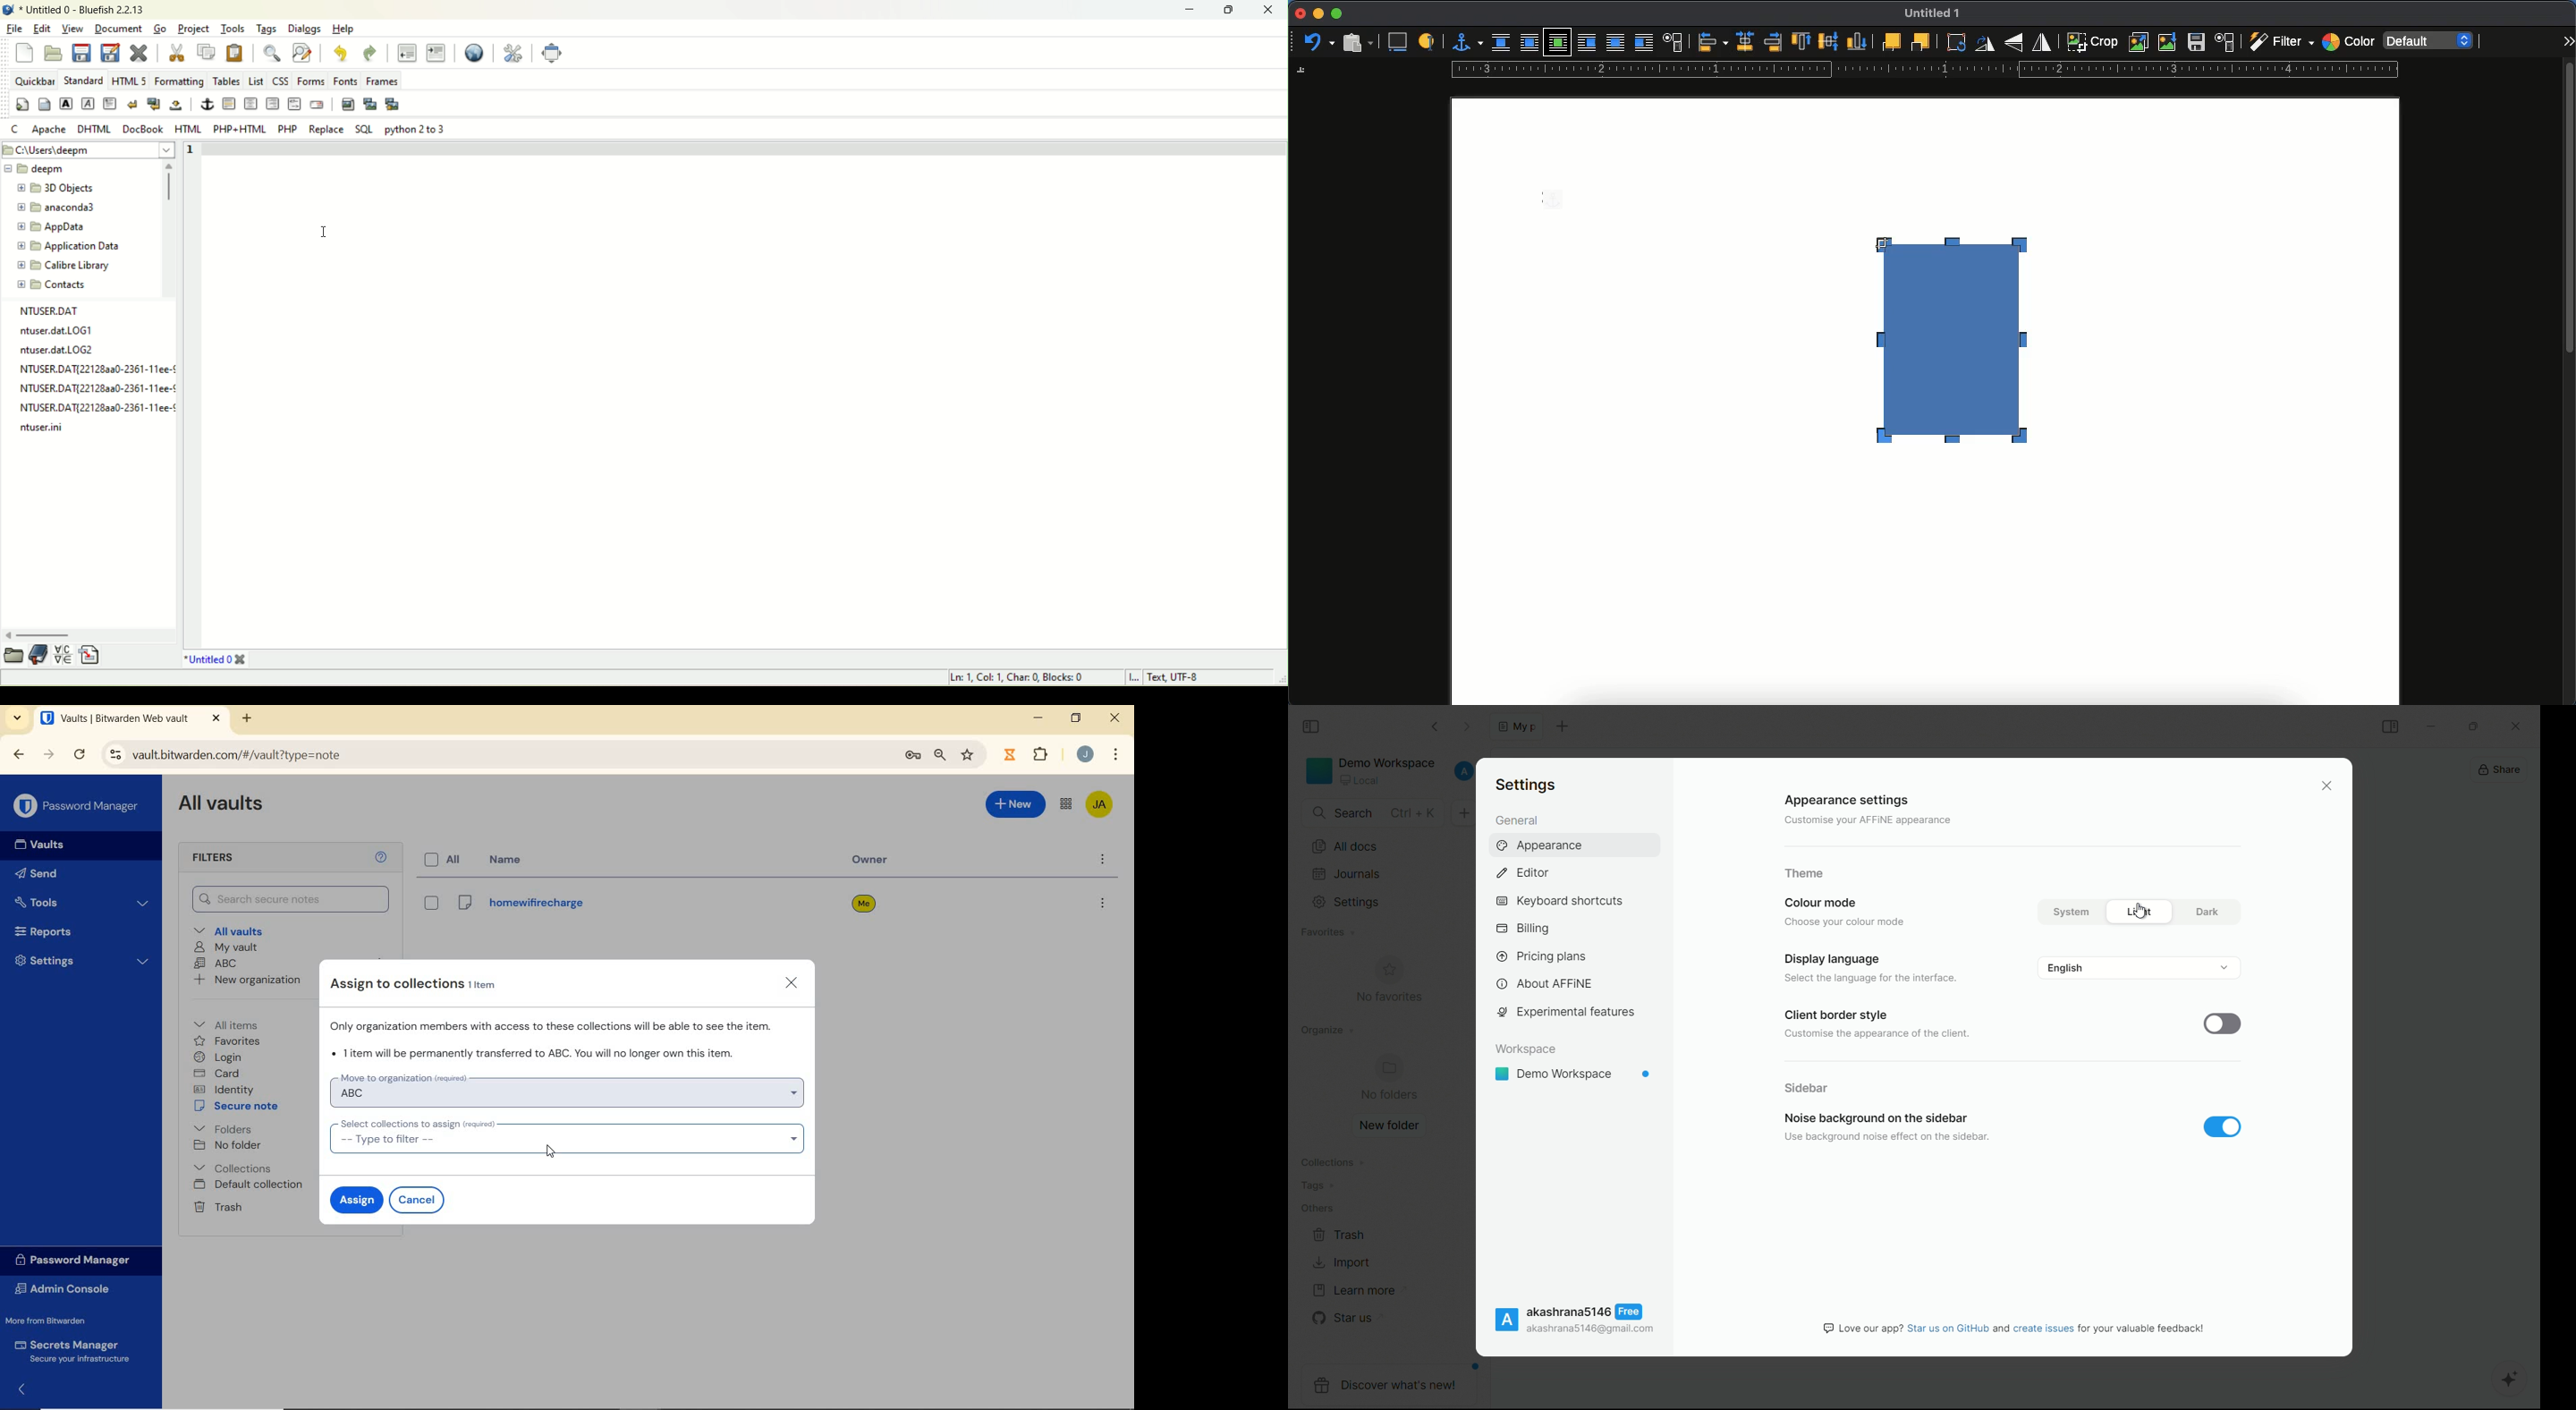 The image size is (2576, 1428). What do you see at coordinates (225, 948) in the screenshot?
I see `My Vault` at bounding box center [225, 948].